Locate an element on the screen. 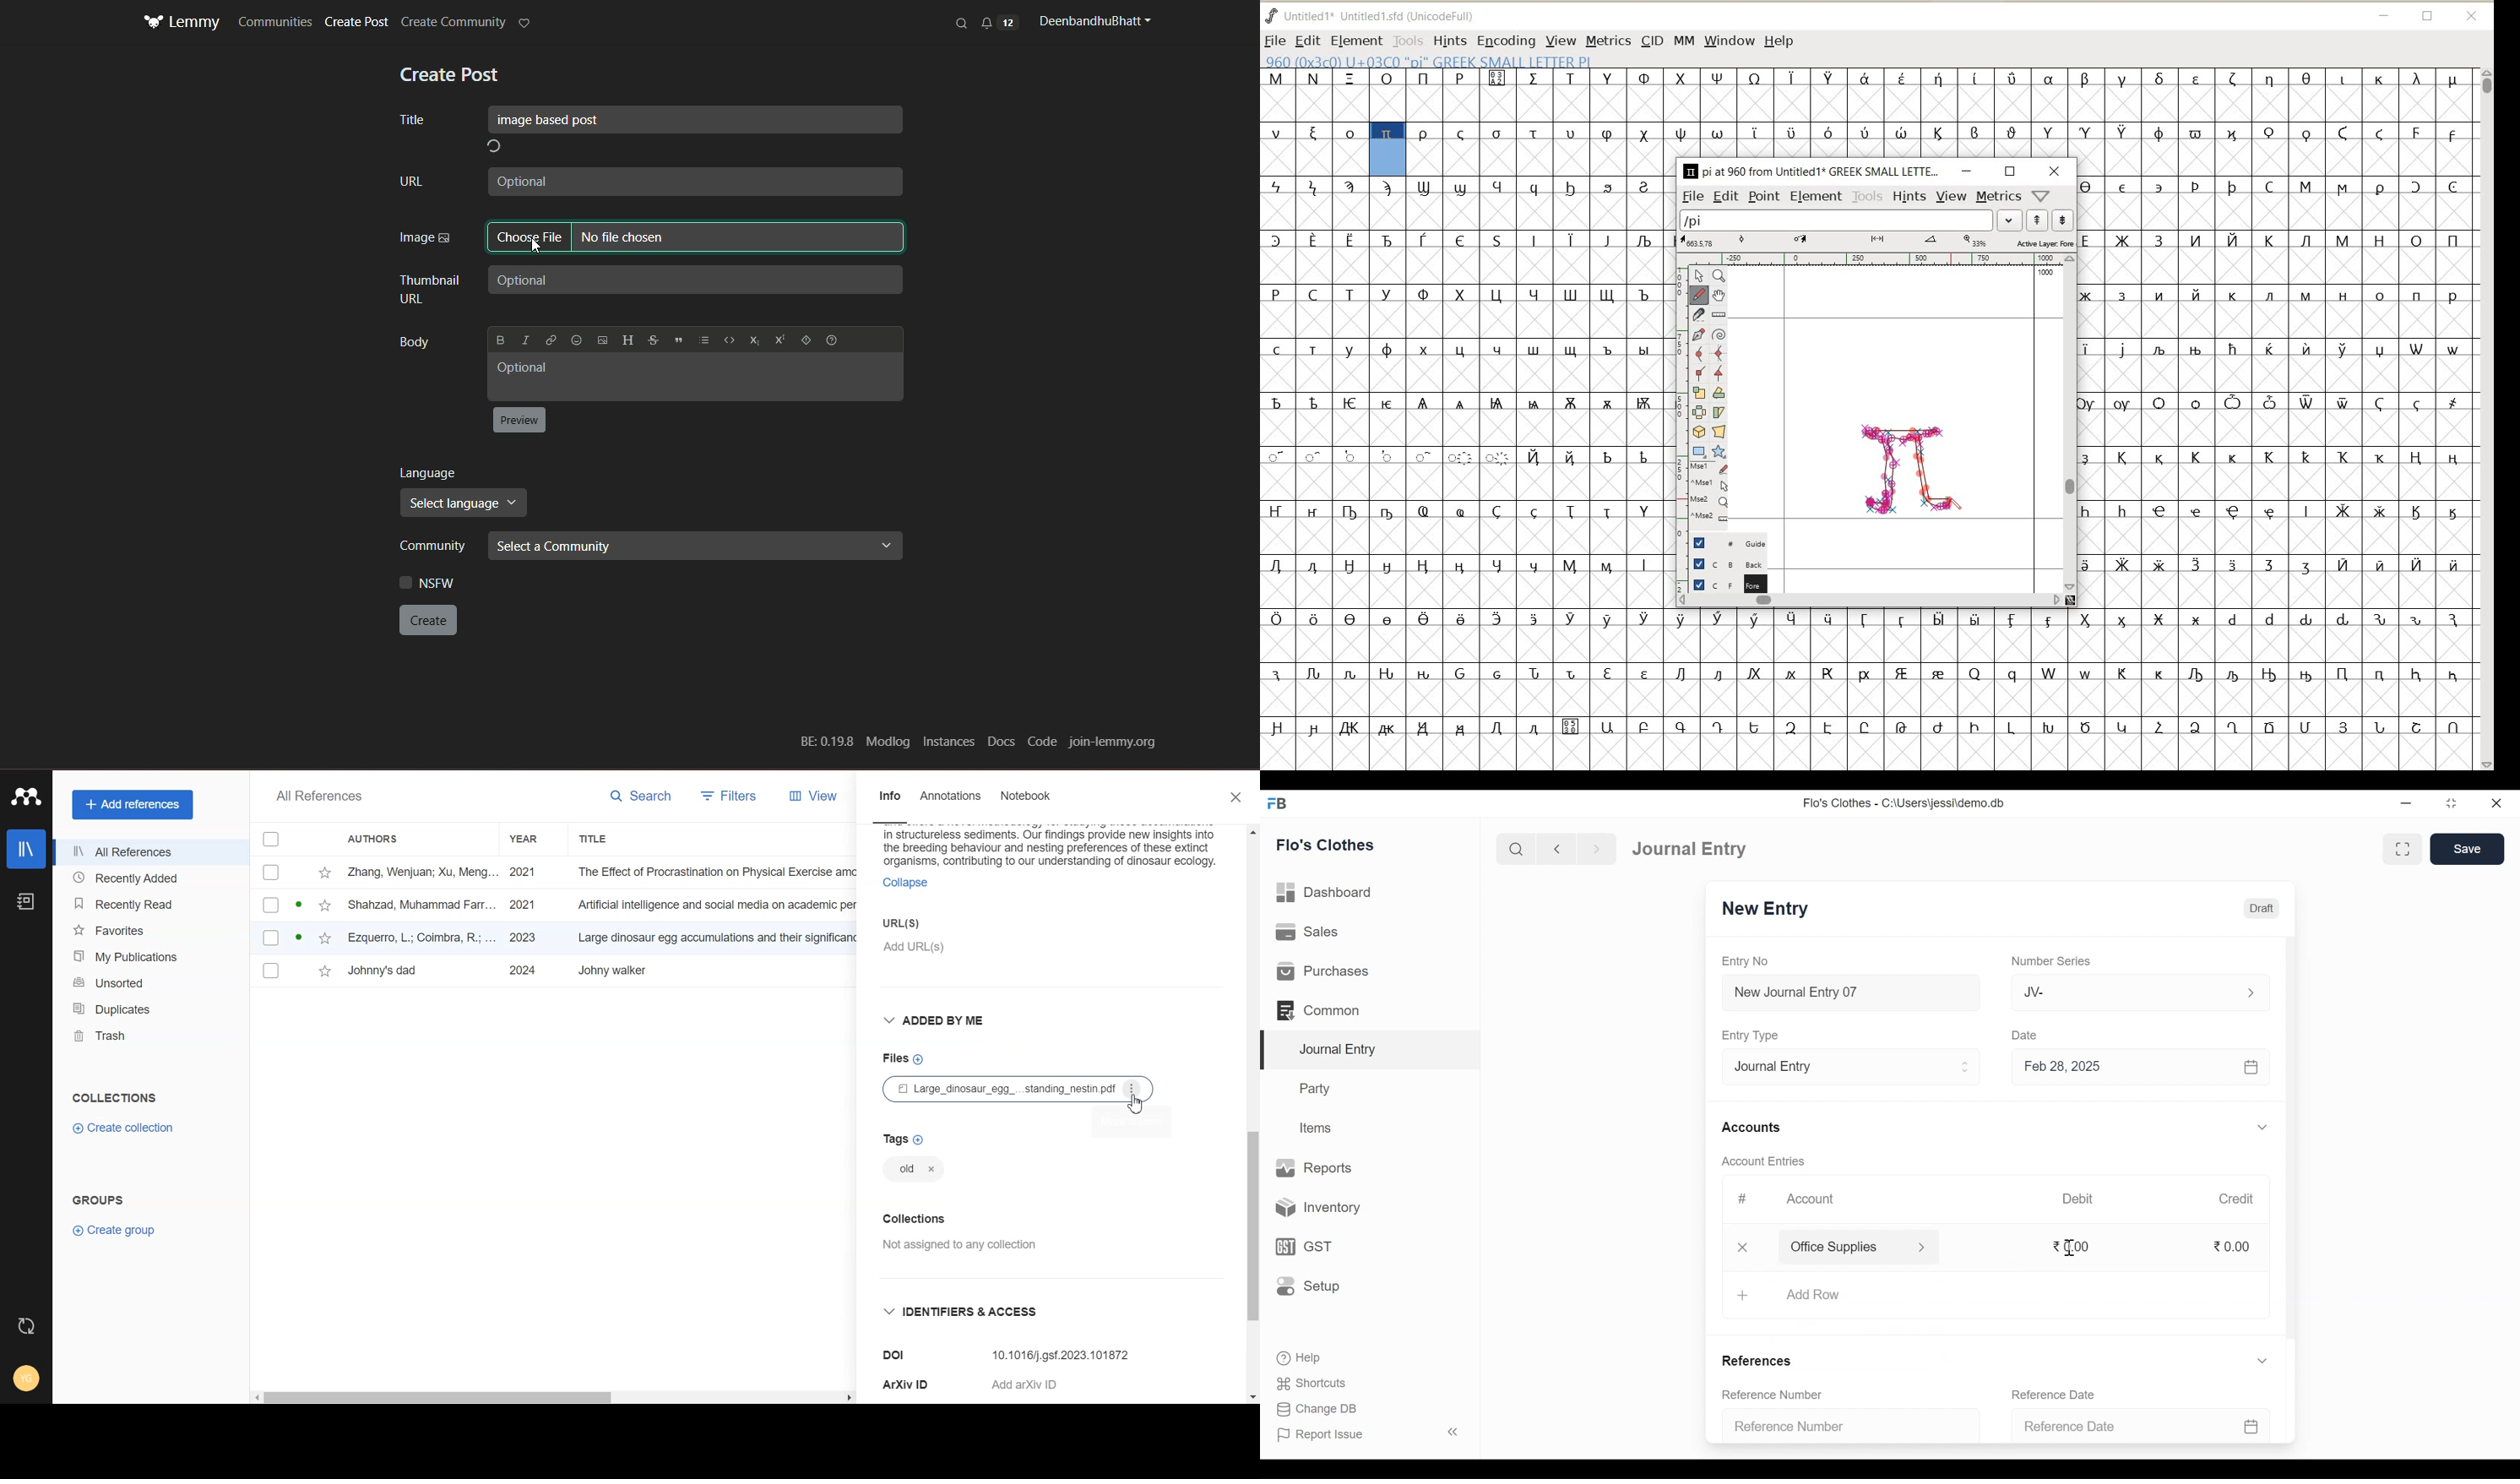 The image size is (2520, 1484). Collapse is located at coordinates (904, 883).